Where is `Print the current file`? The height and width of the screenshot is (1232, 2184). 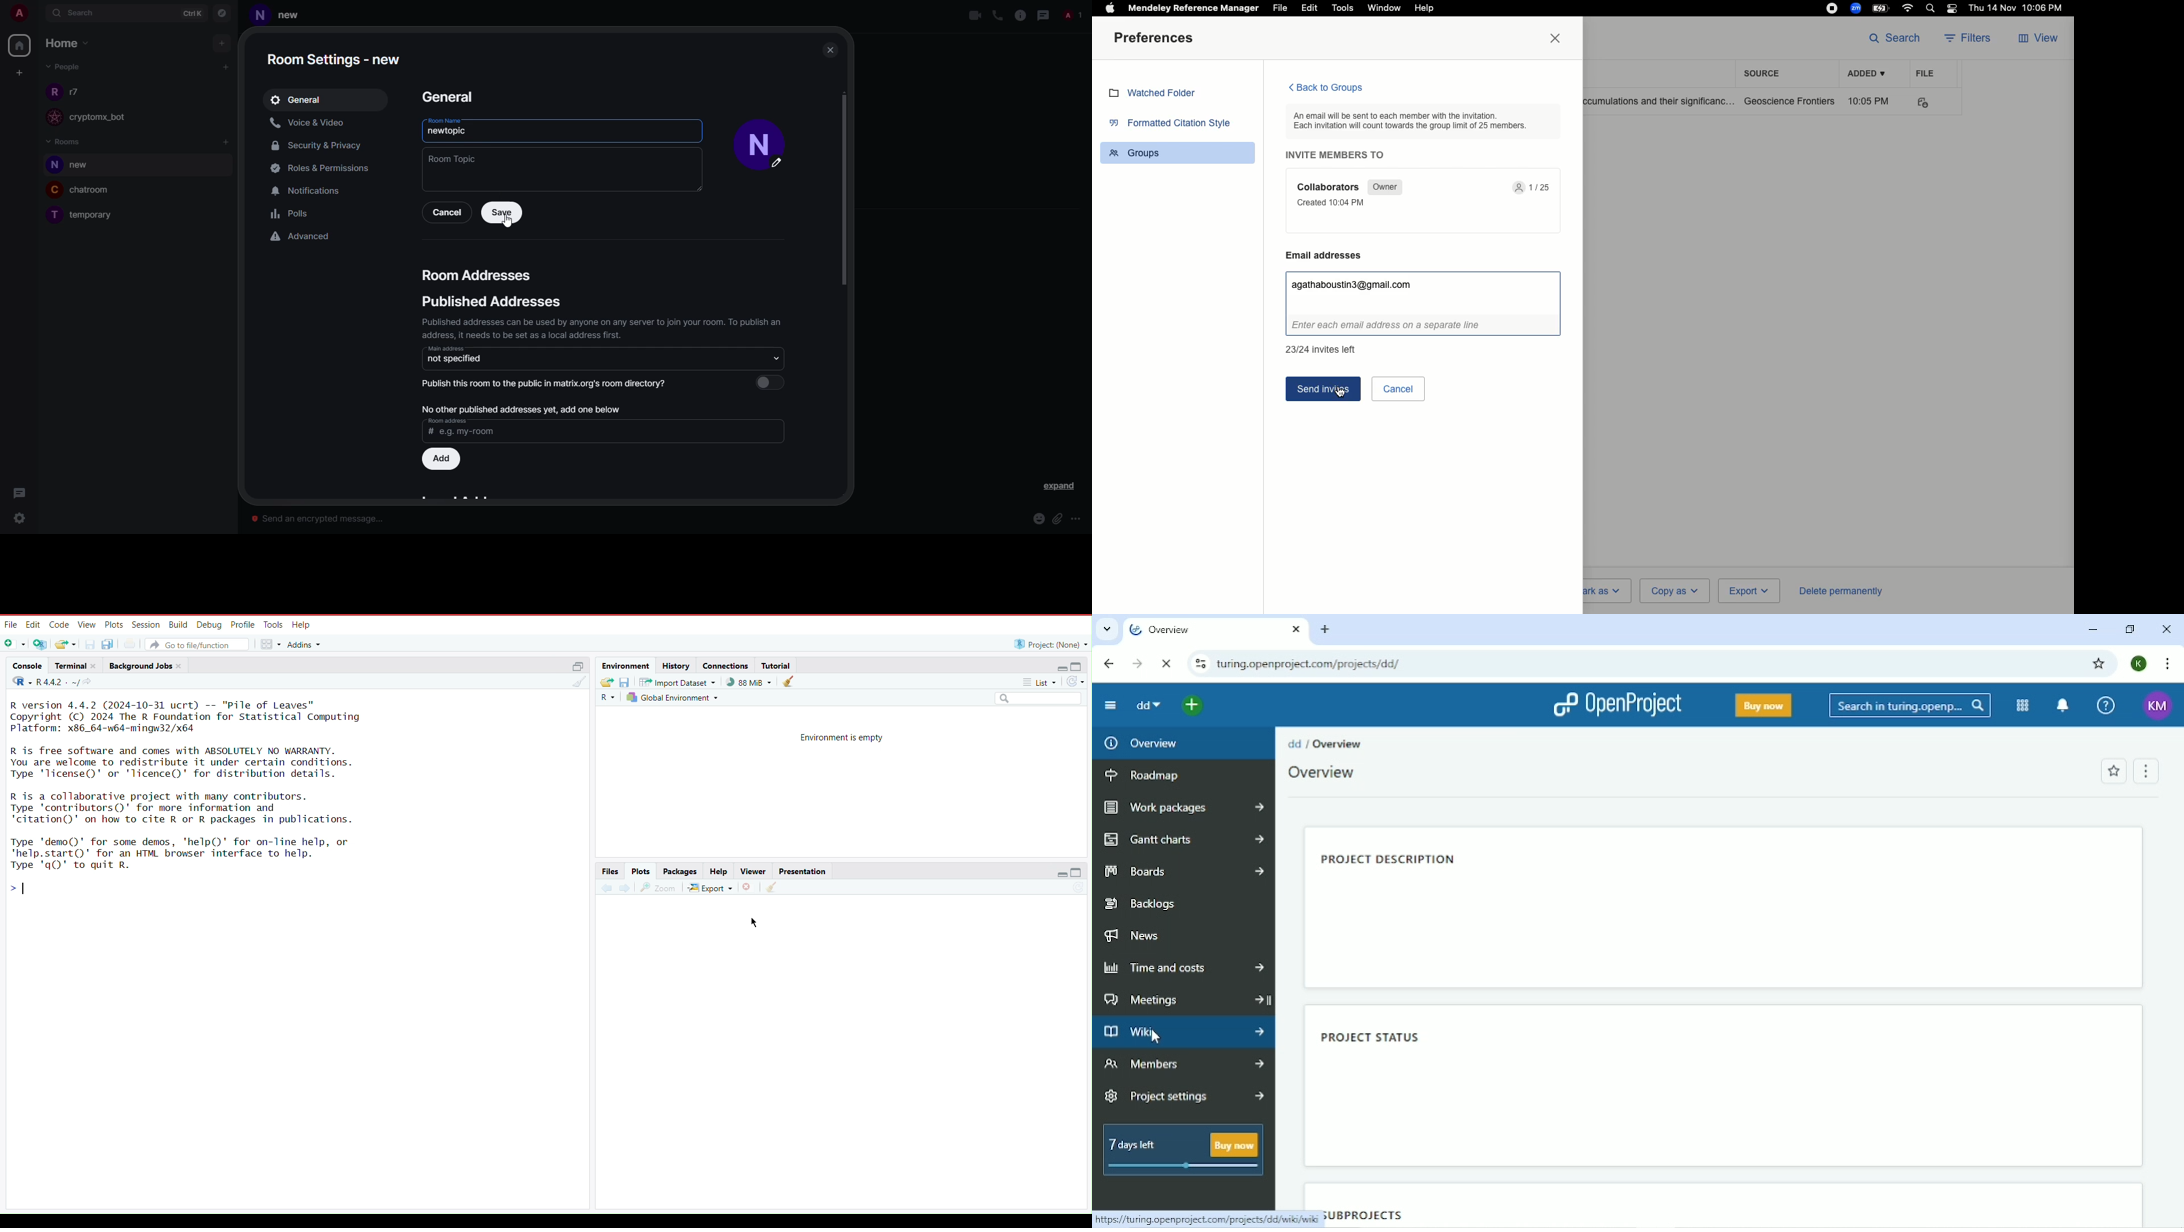
Print the current file is located at coordinates (136, 643).